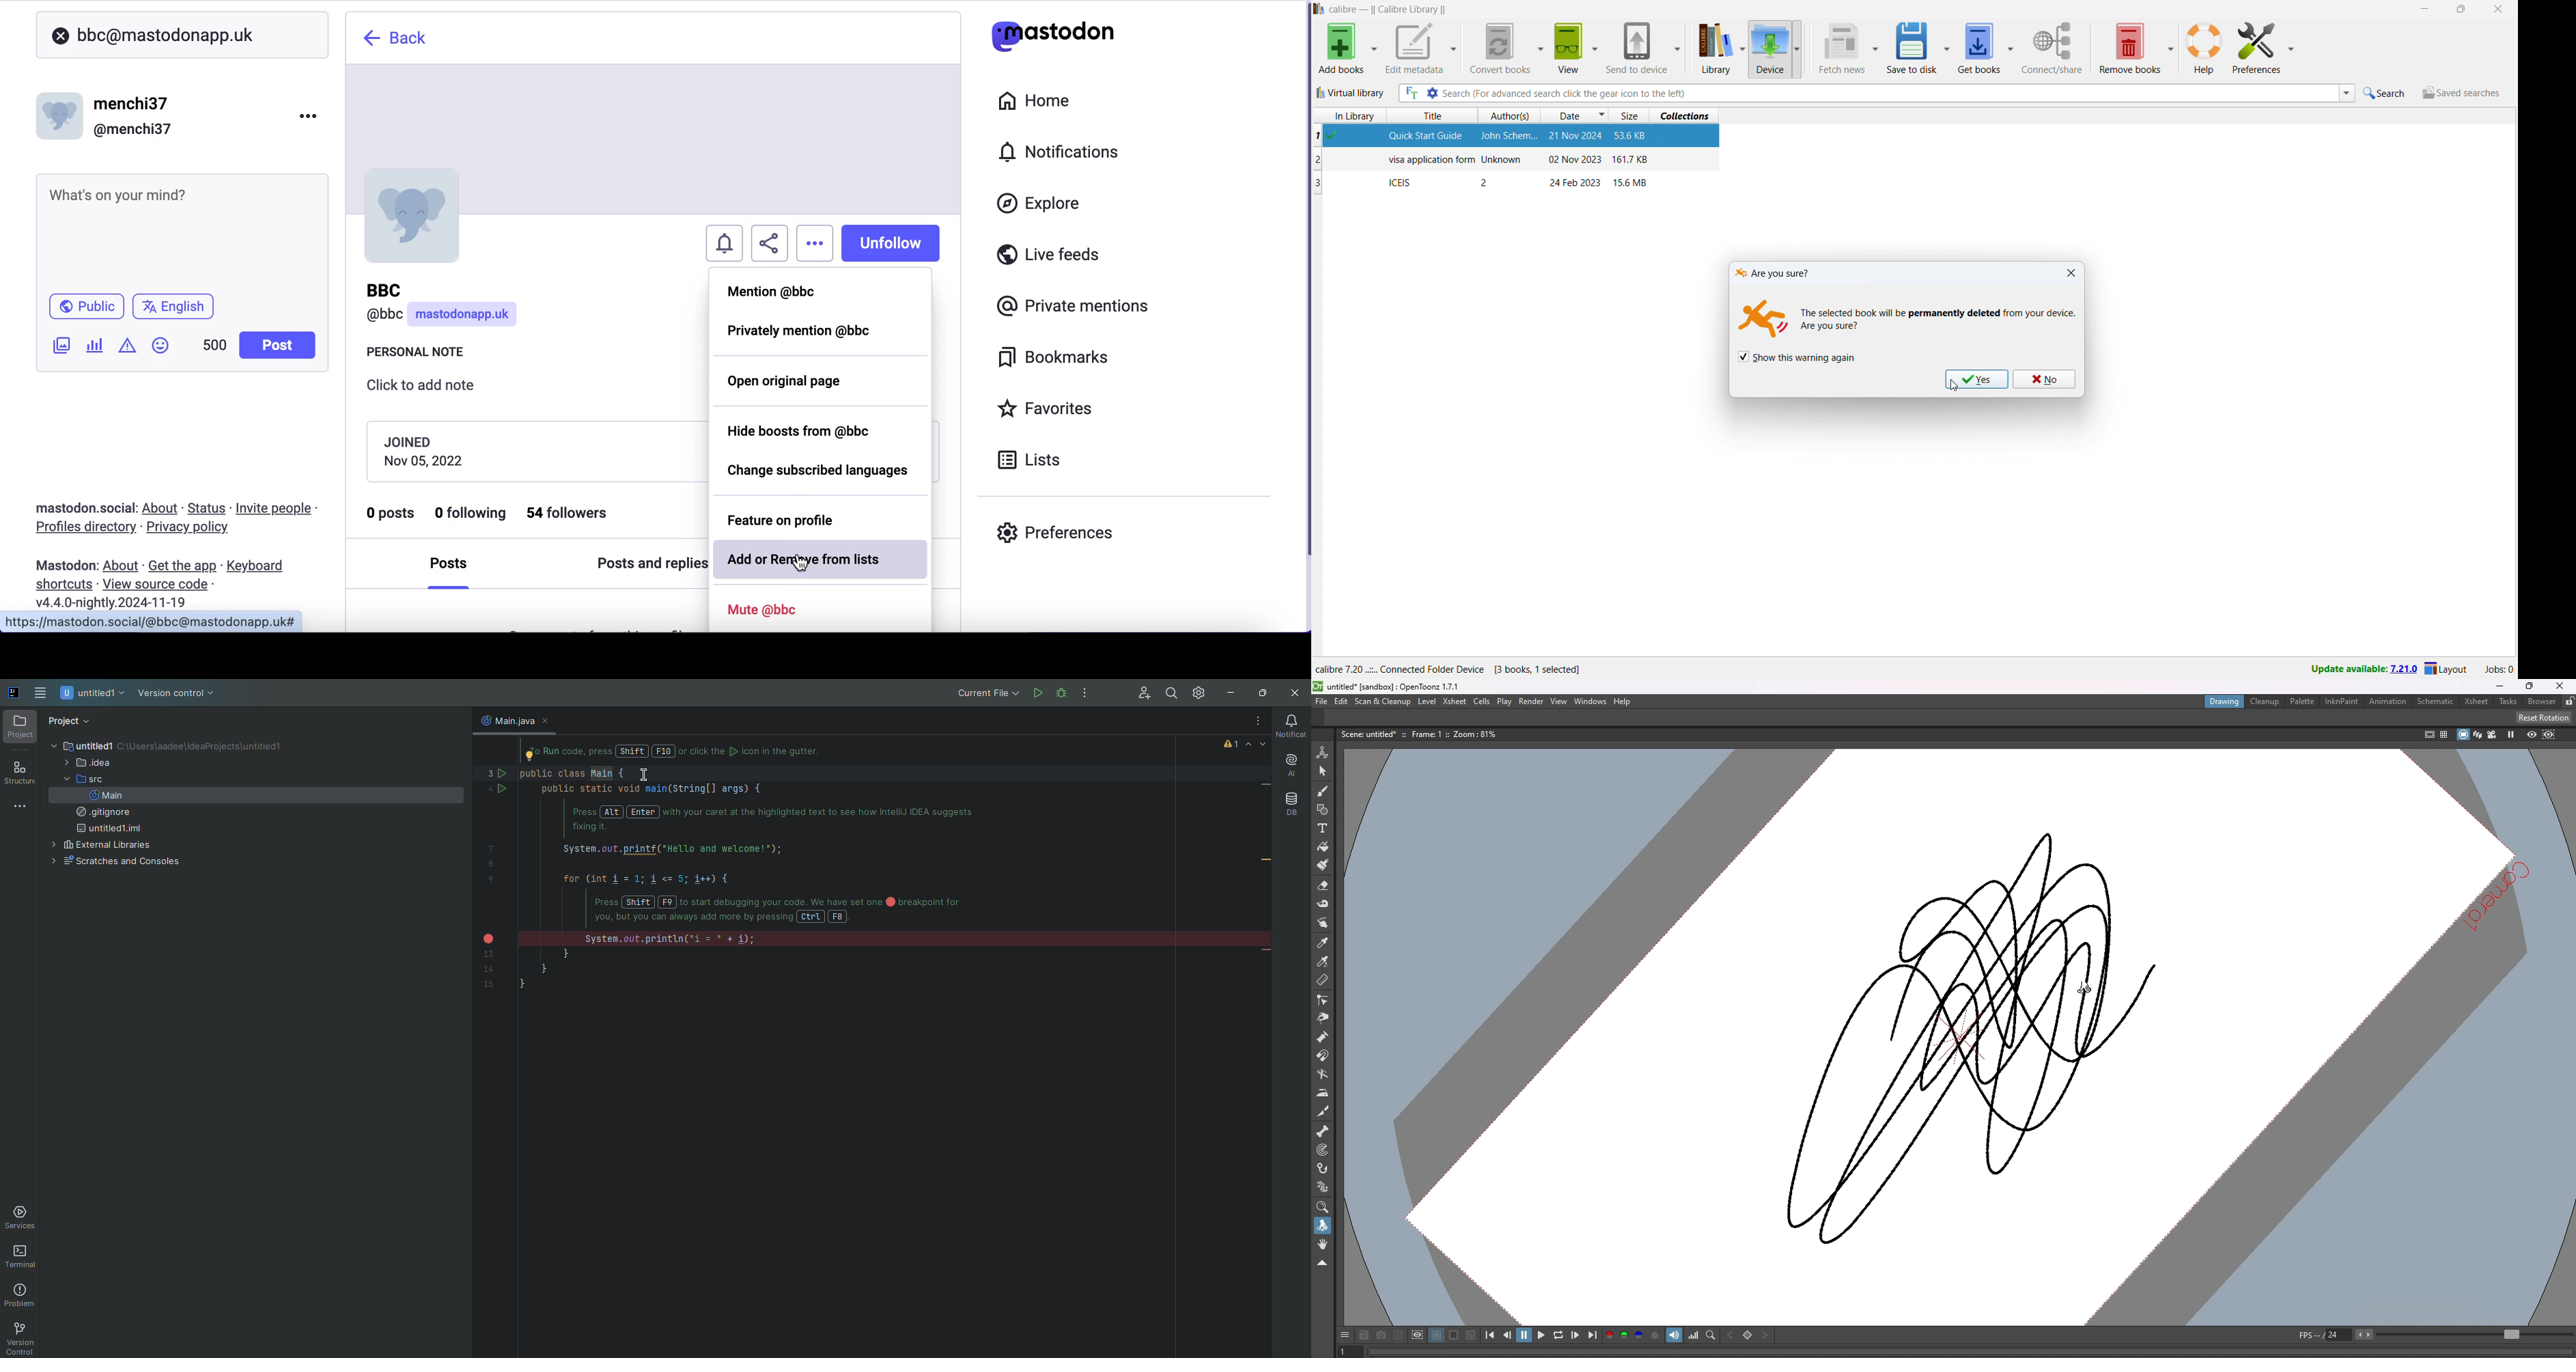 This screenshot has height=1372, width=2576. What do you see at coordinates (2448, 669) in the screenshot?
I see `layout` at bounding box center [2448, 669].